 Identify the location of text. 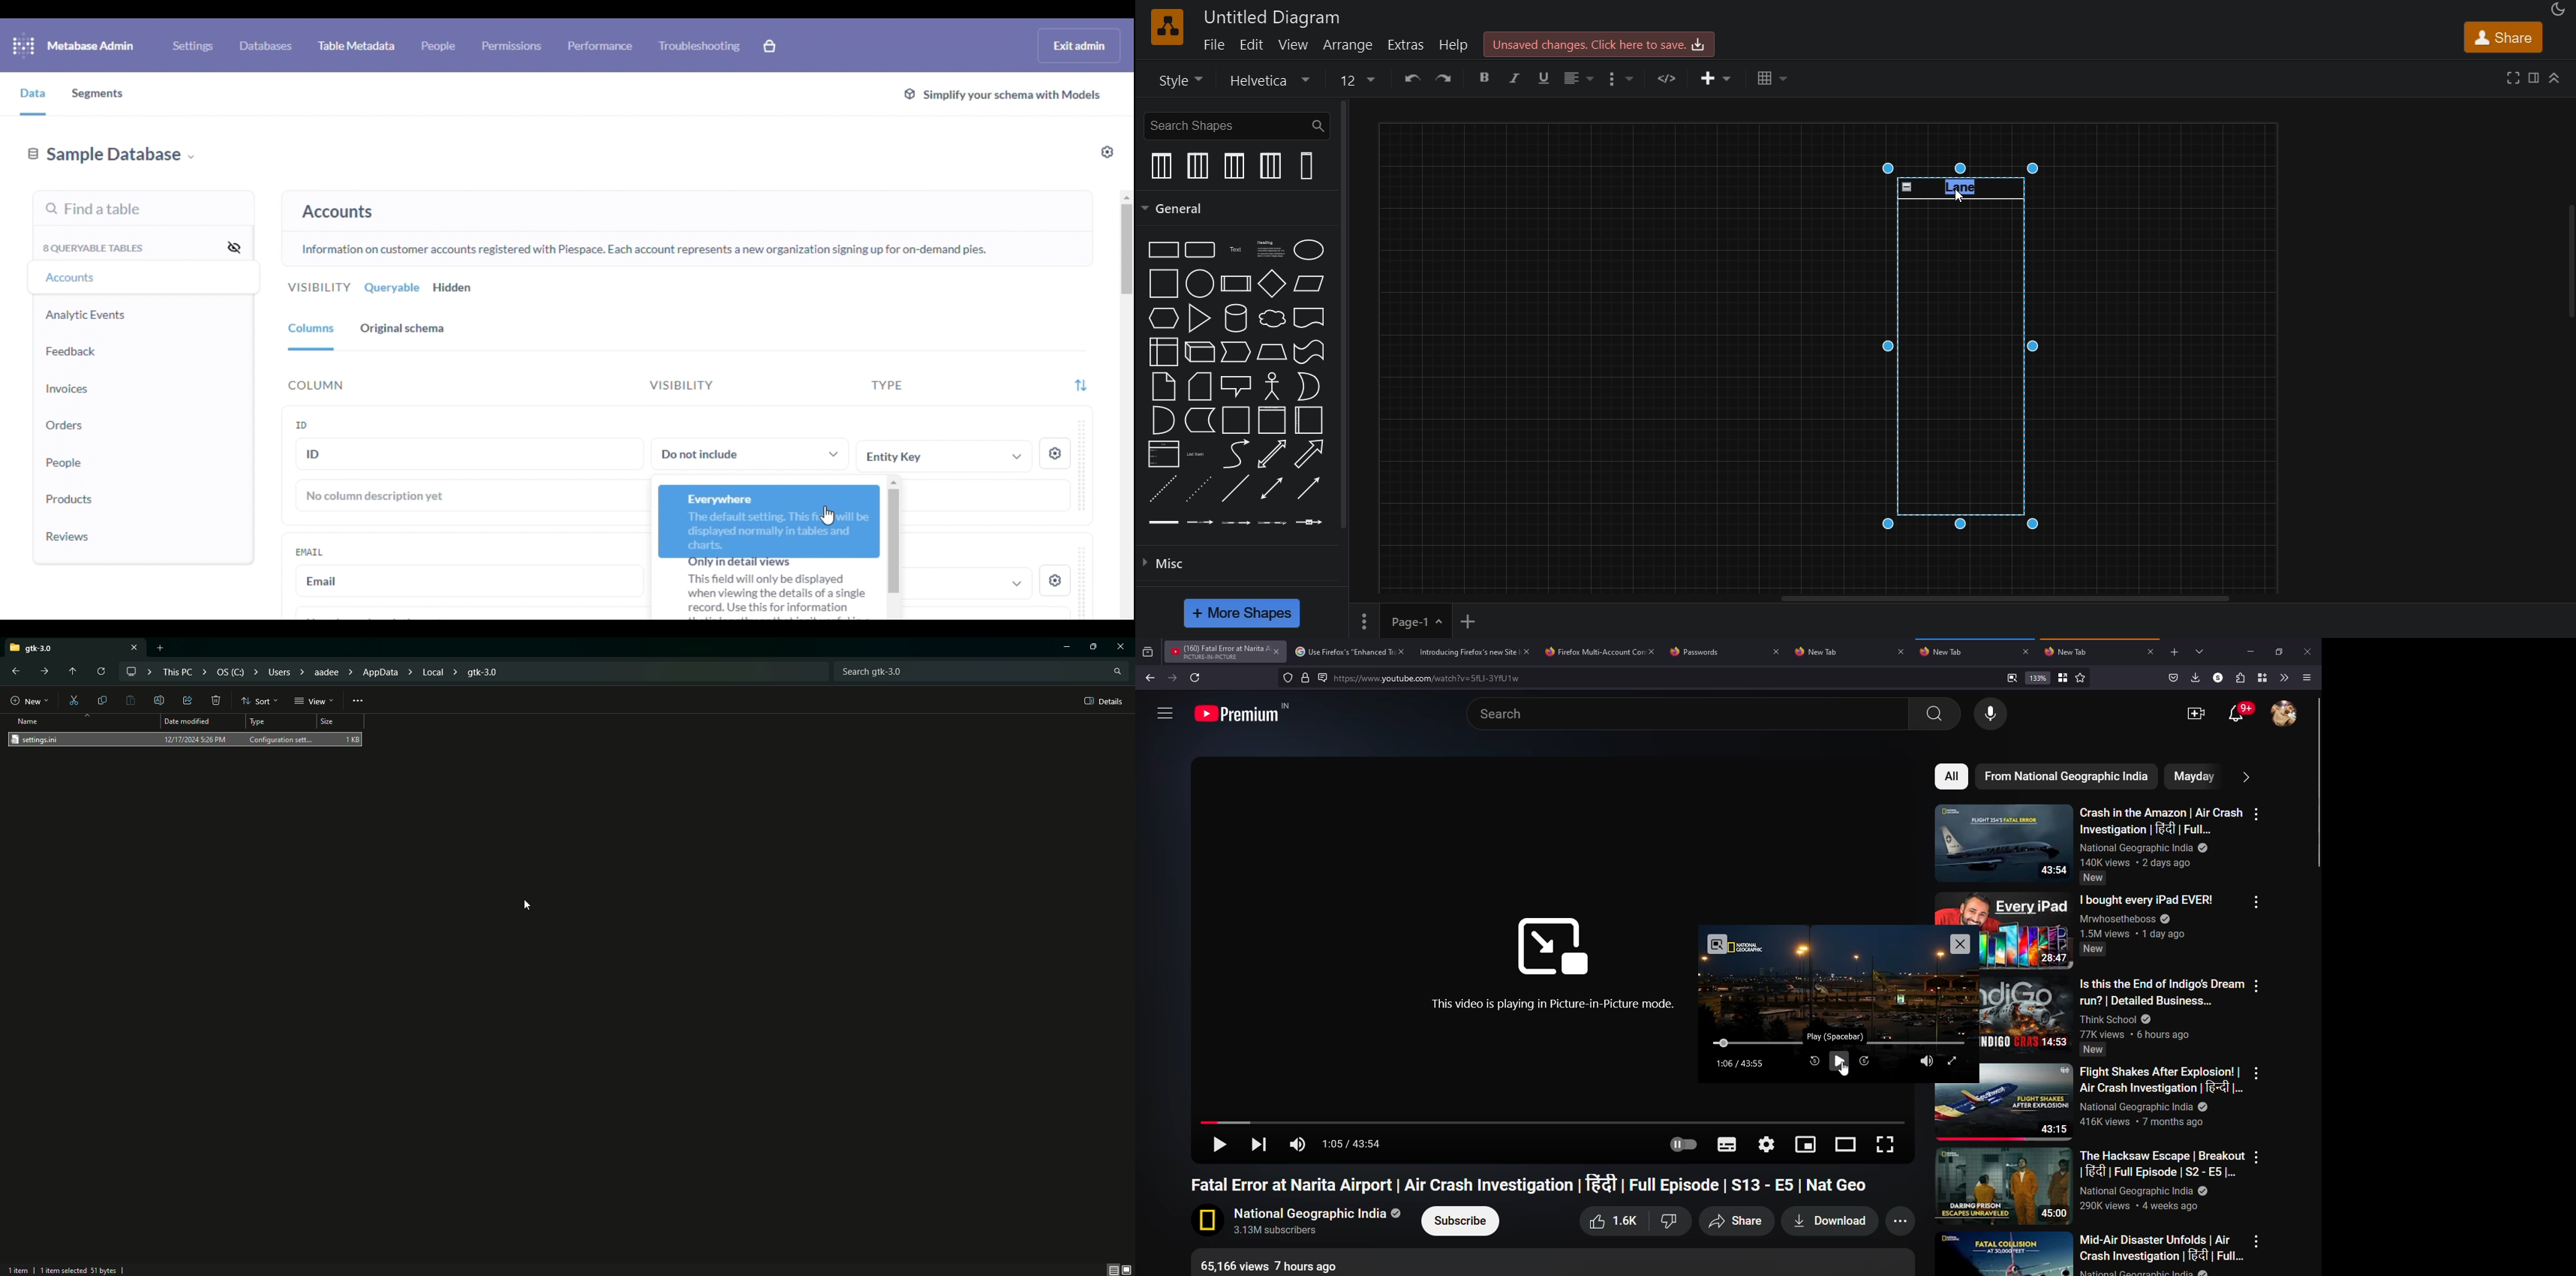
(1235, 248).